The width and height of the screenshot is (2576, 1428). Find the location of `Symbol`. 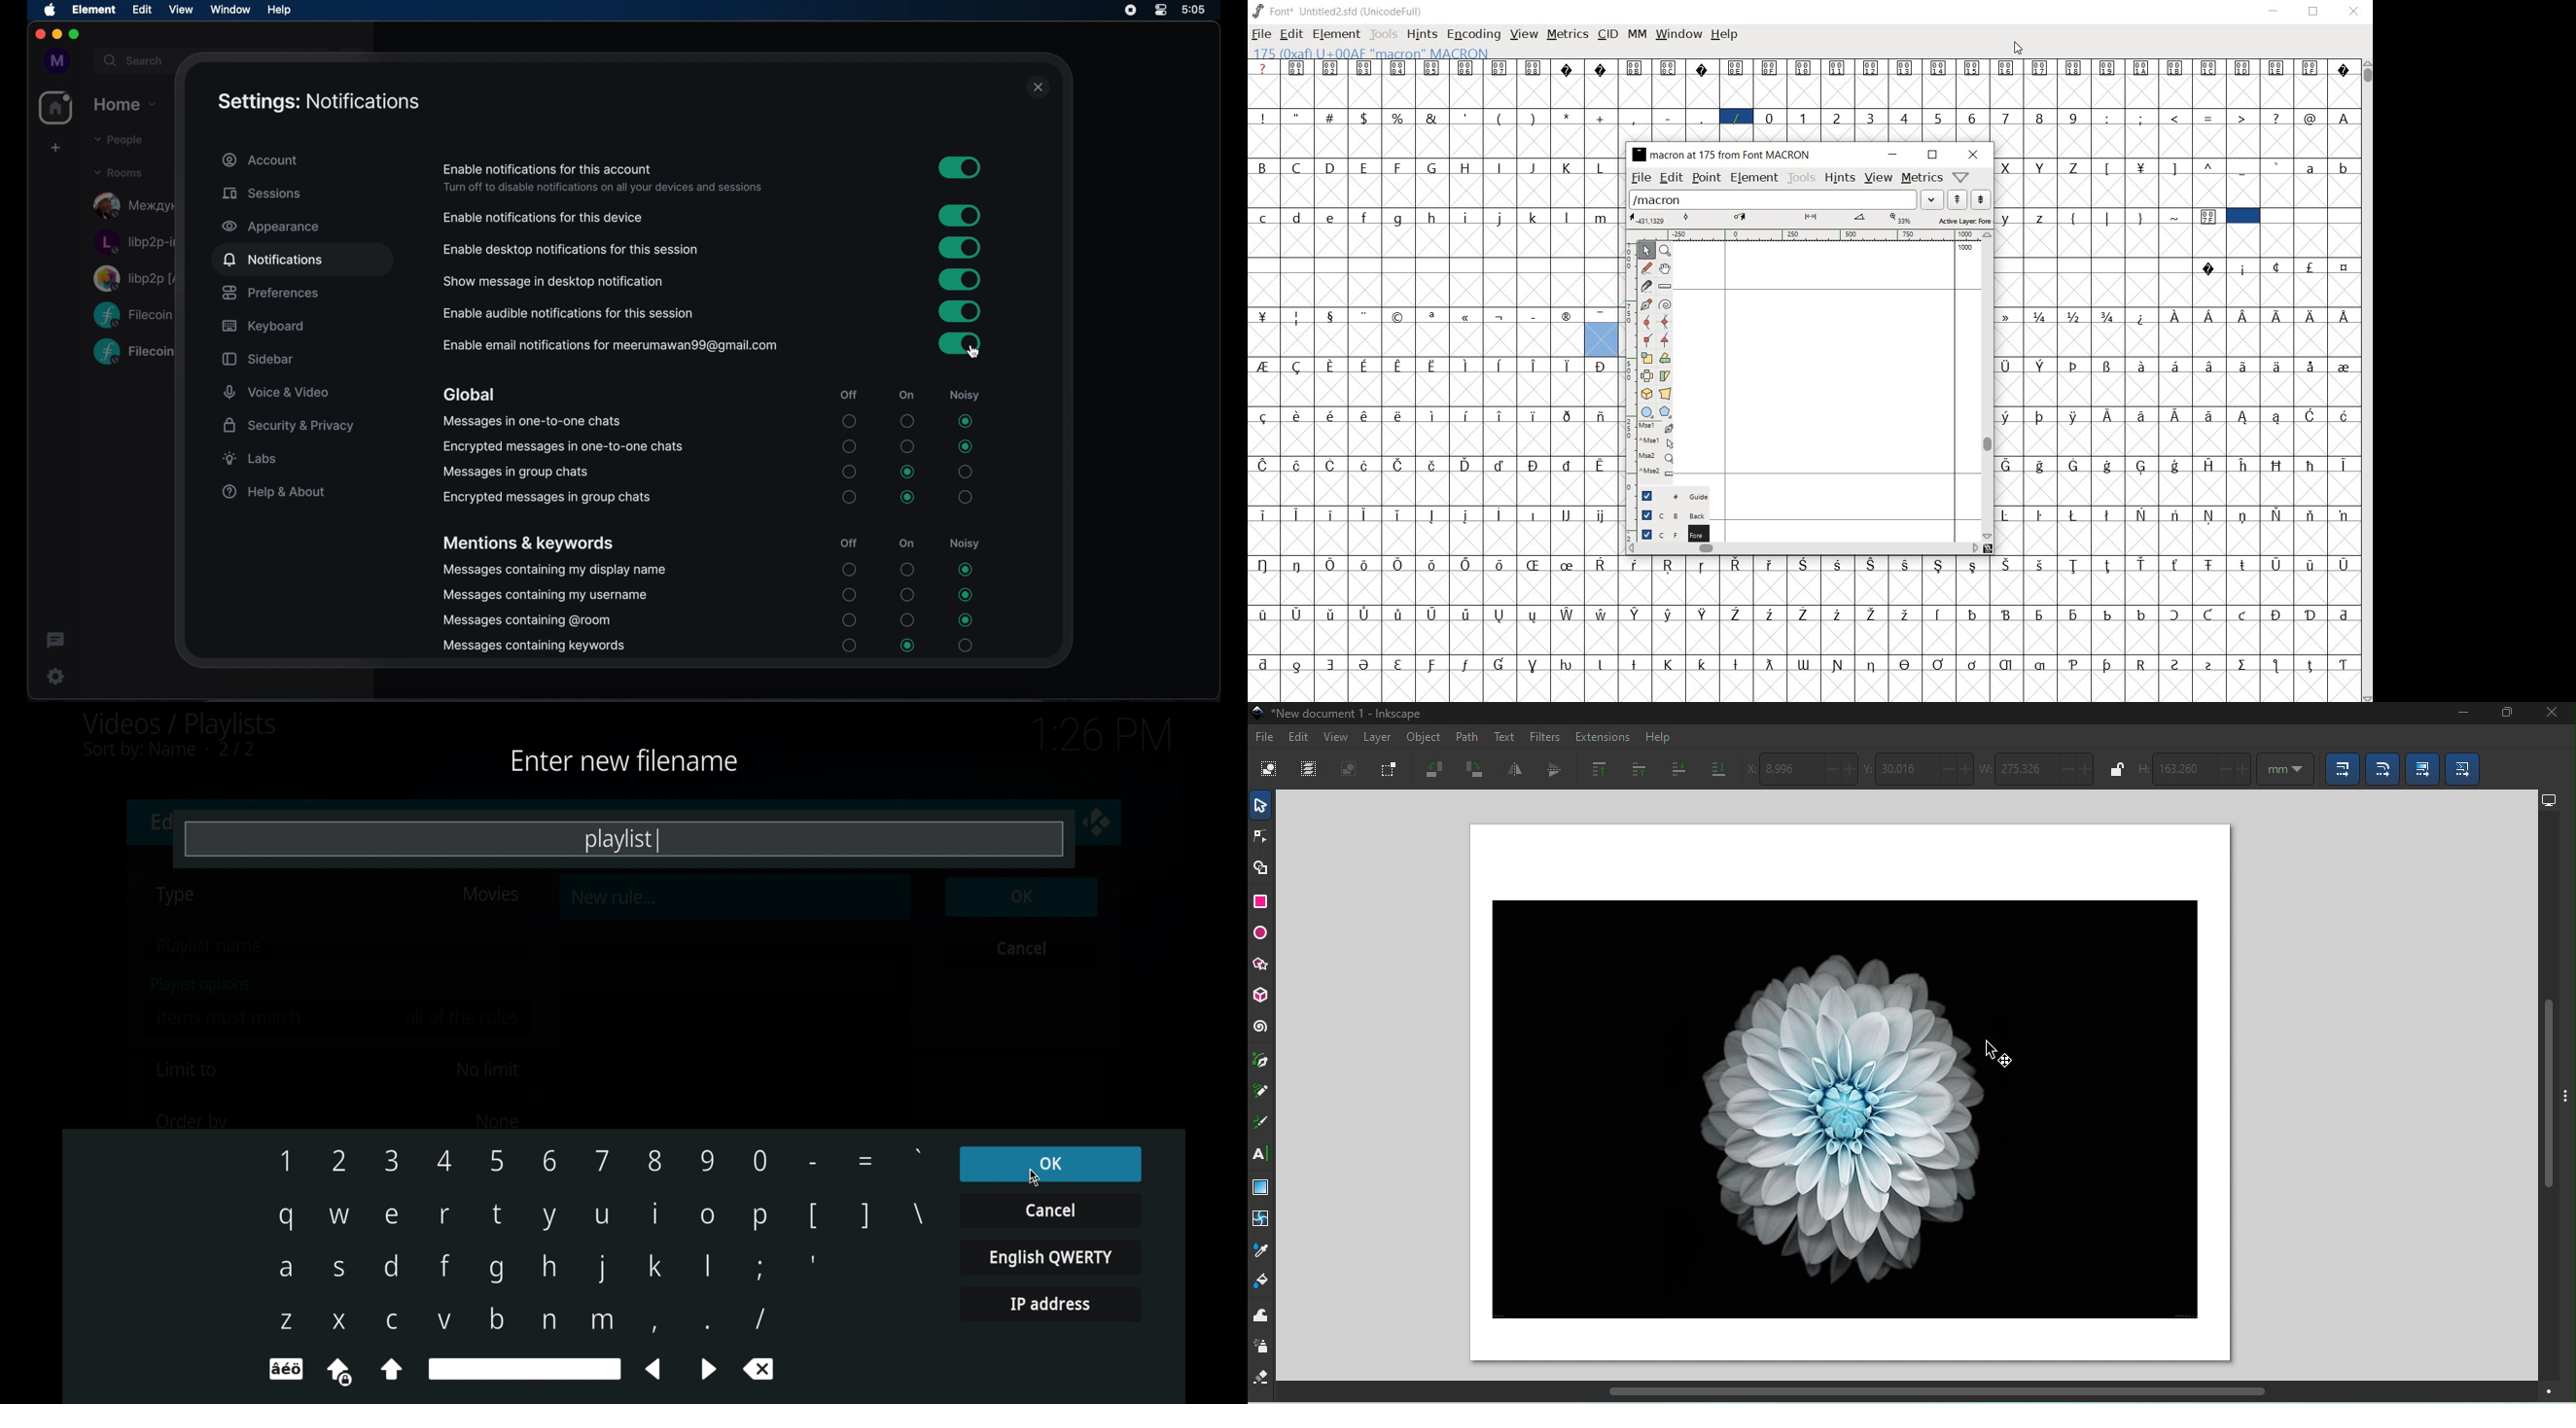

Symbol is located at coordinates (2311, 563).